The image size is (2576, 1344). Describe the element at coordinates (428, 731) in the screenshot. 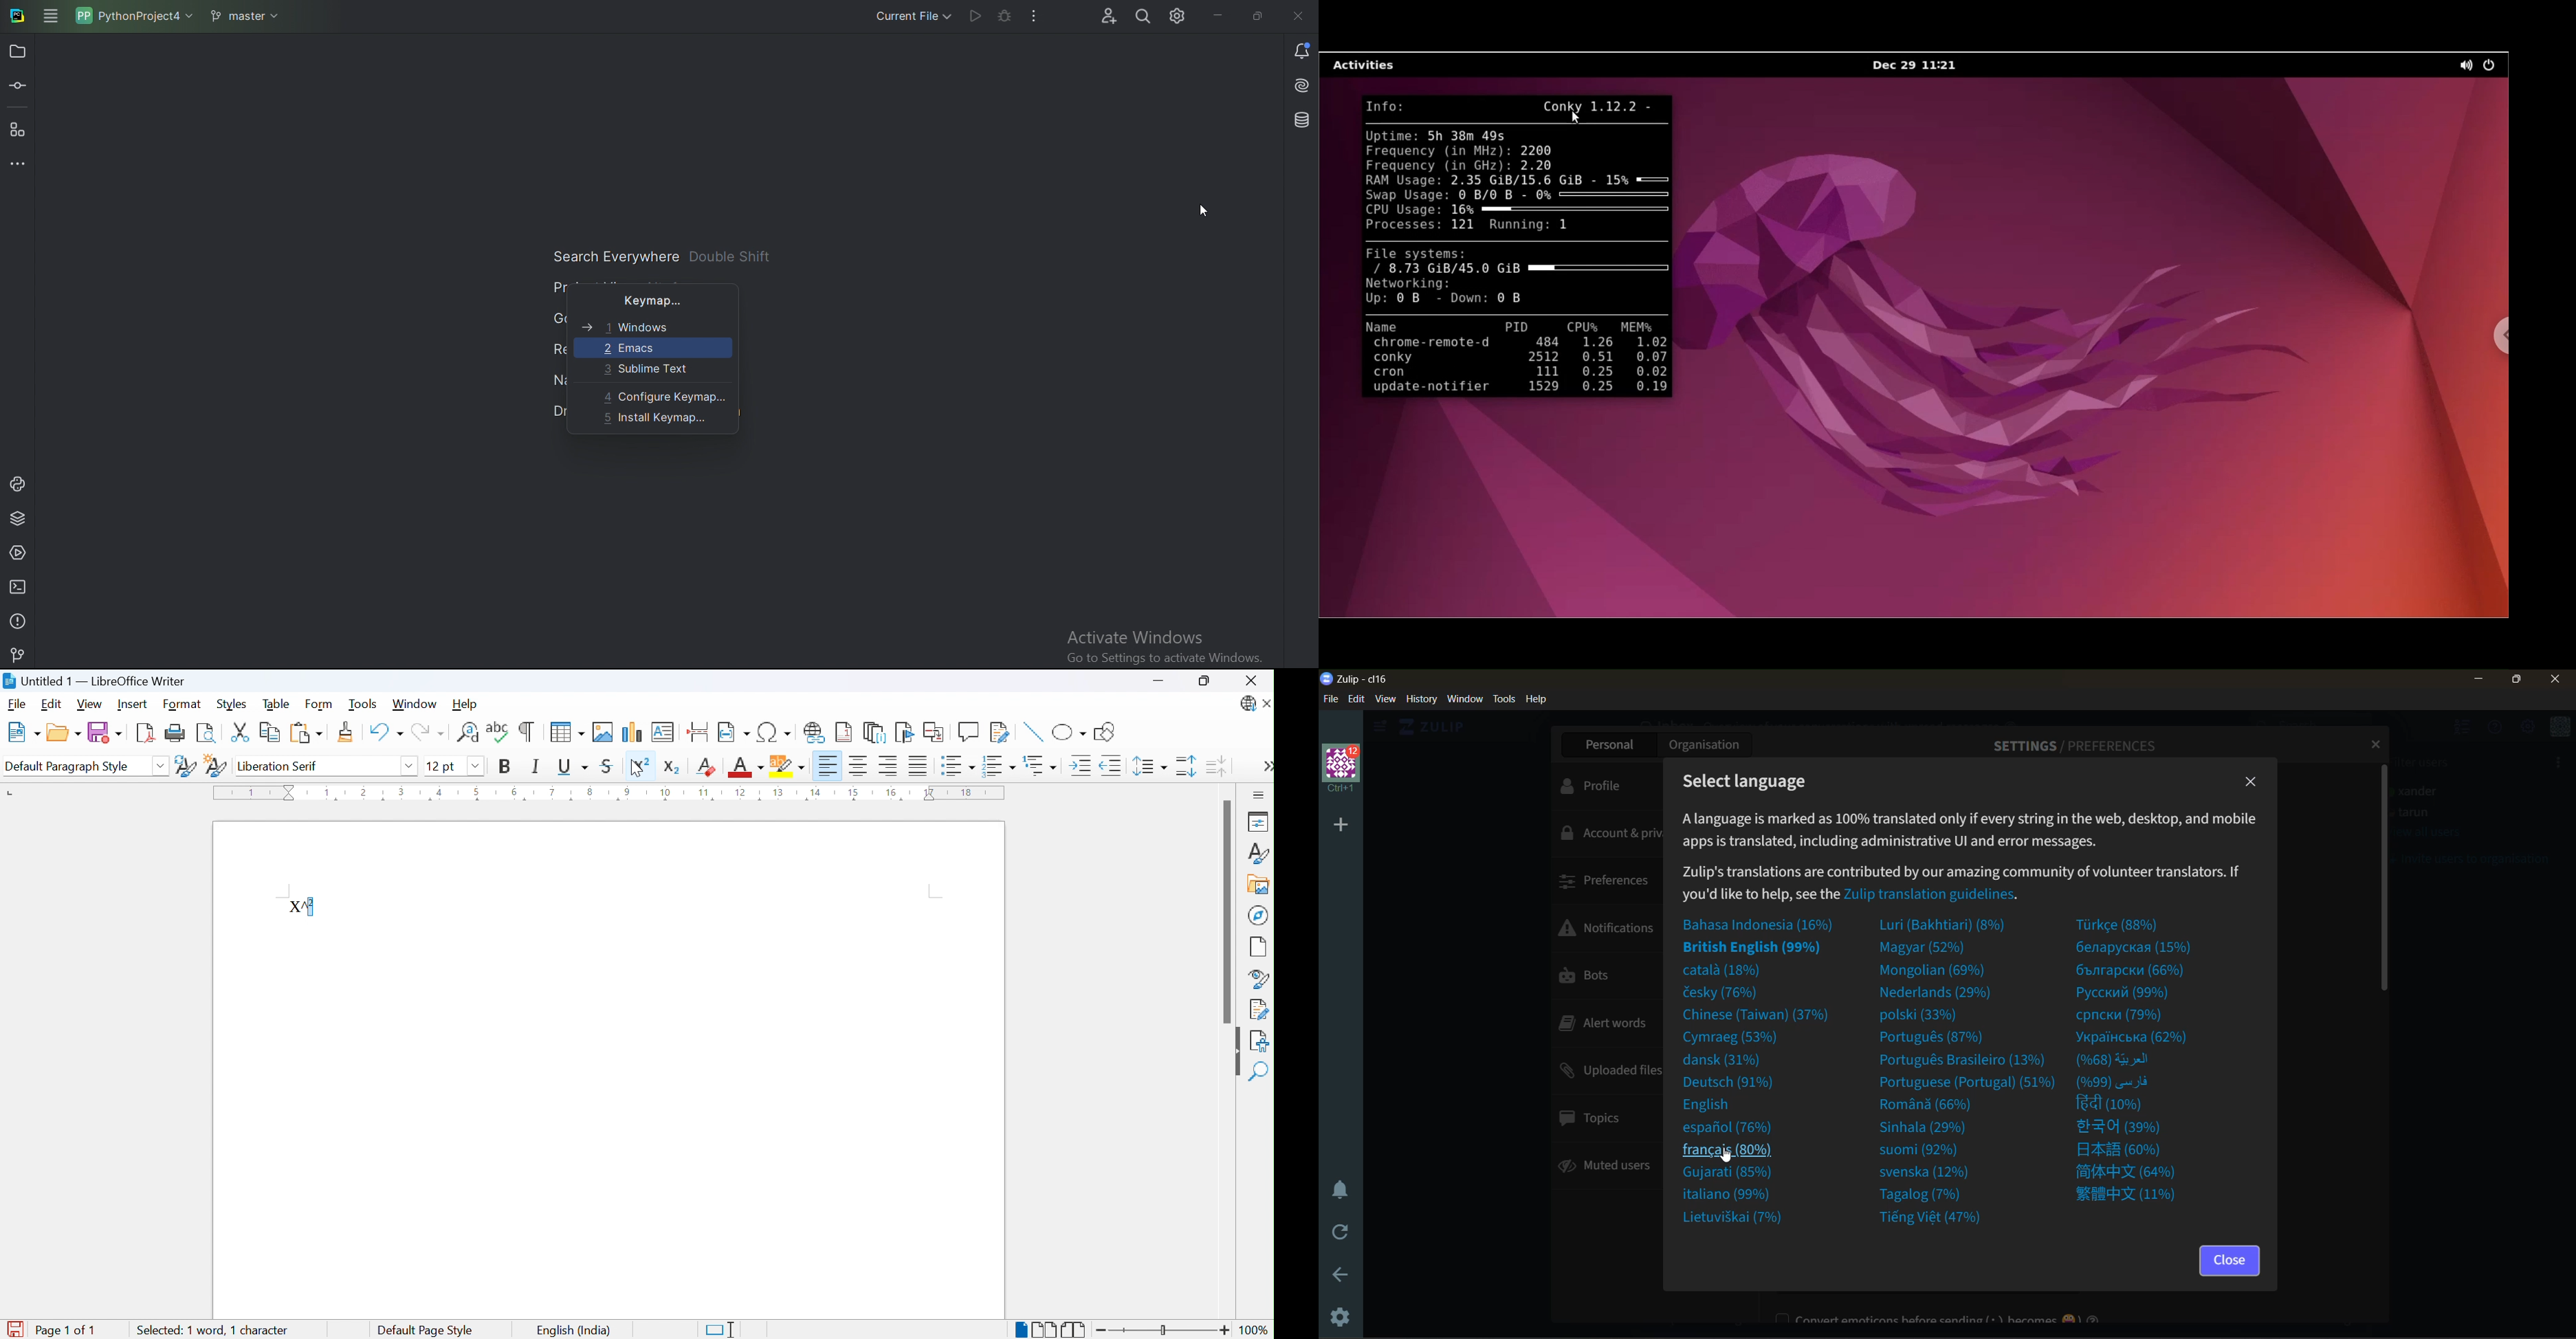

I see `Redo` at that location.